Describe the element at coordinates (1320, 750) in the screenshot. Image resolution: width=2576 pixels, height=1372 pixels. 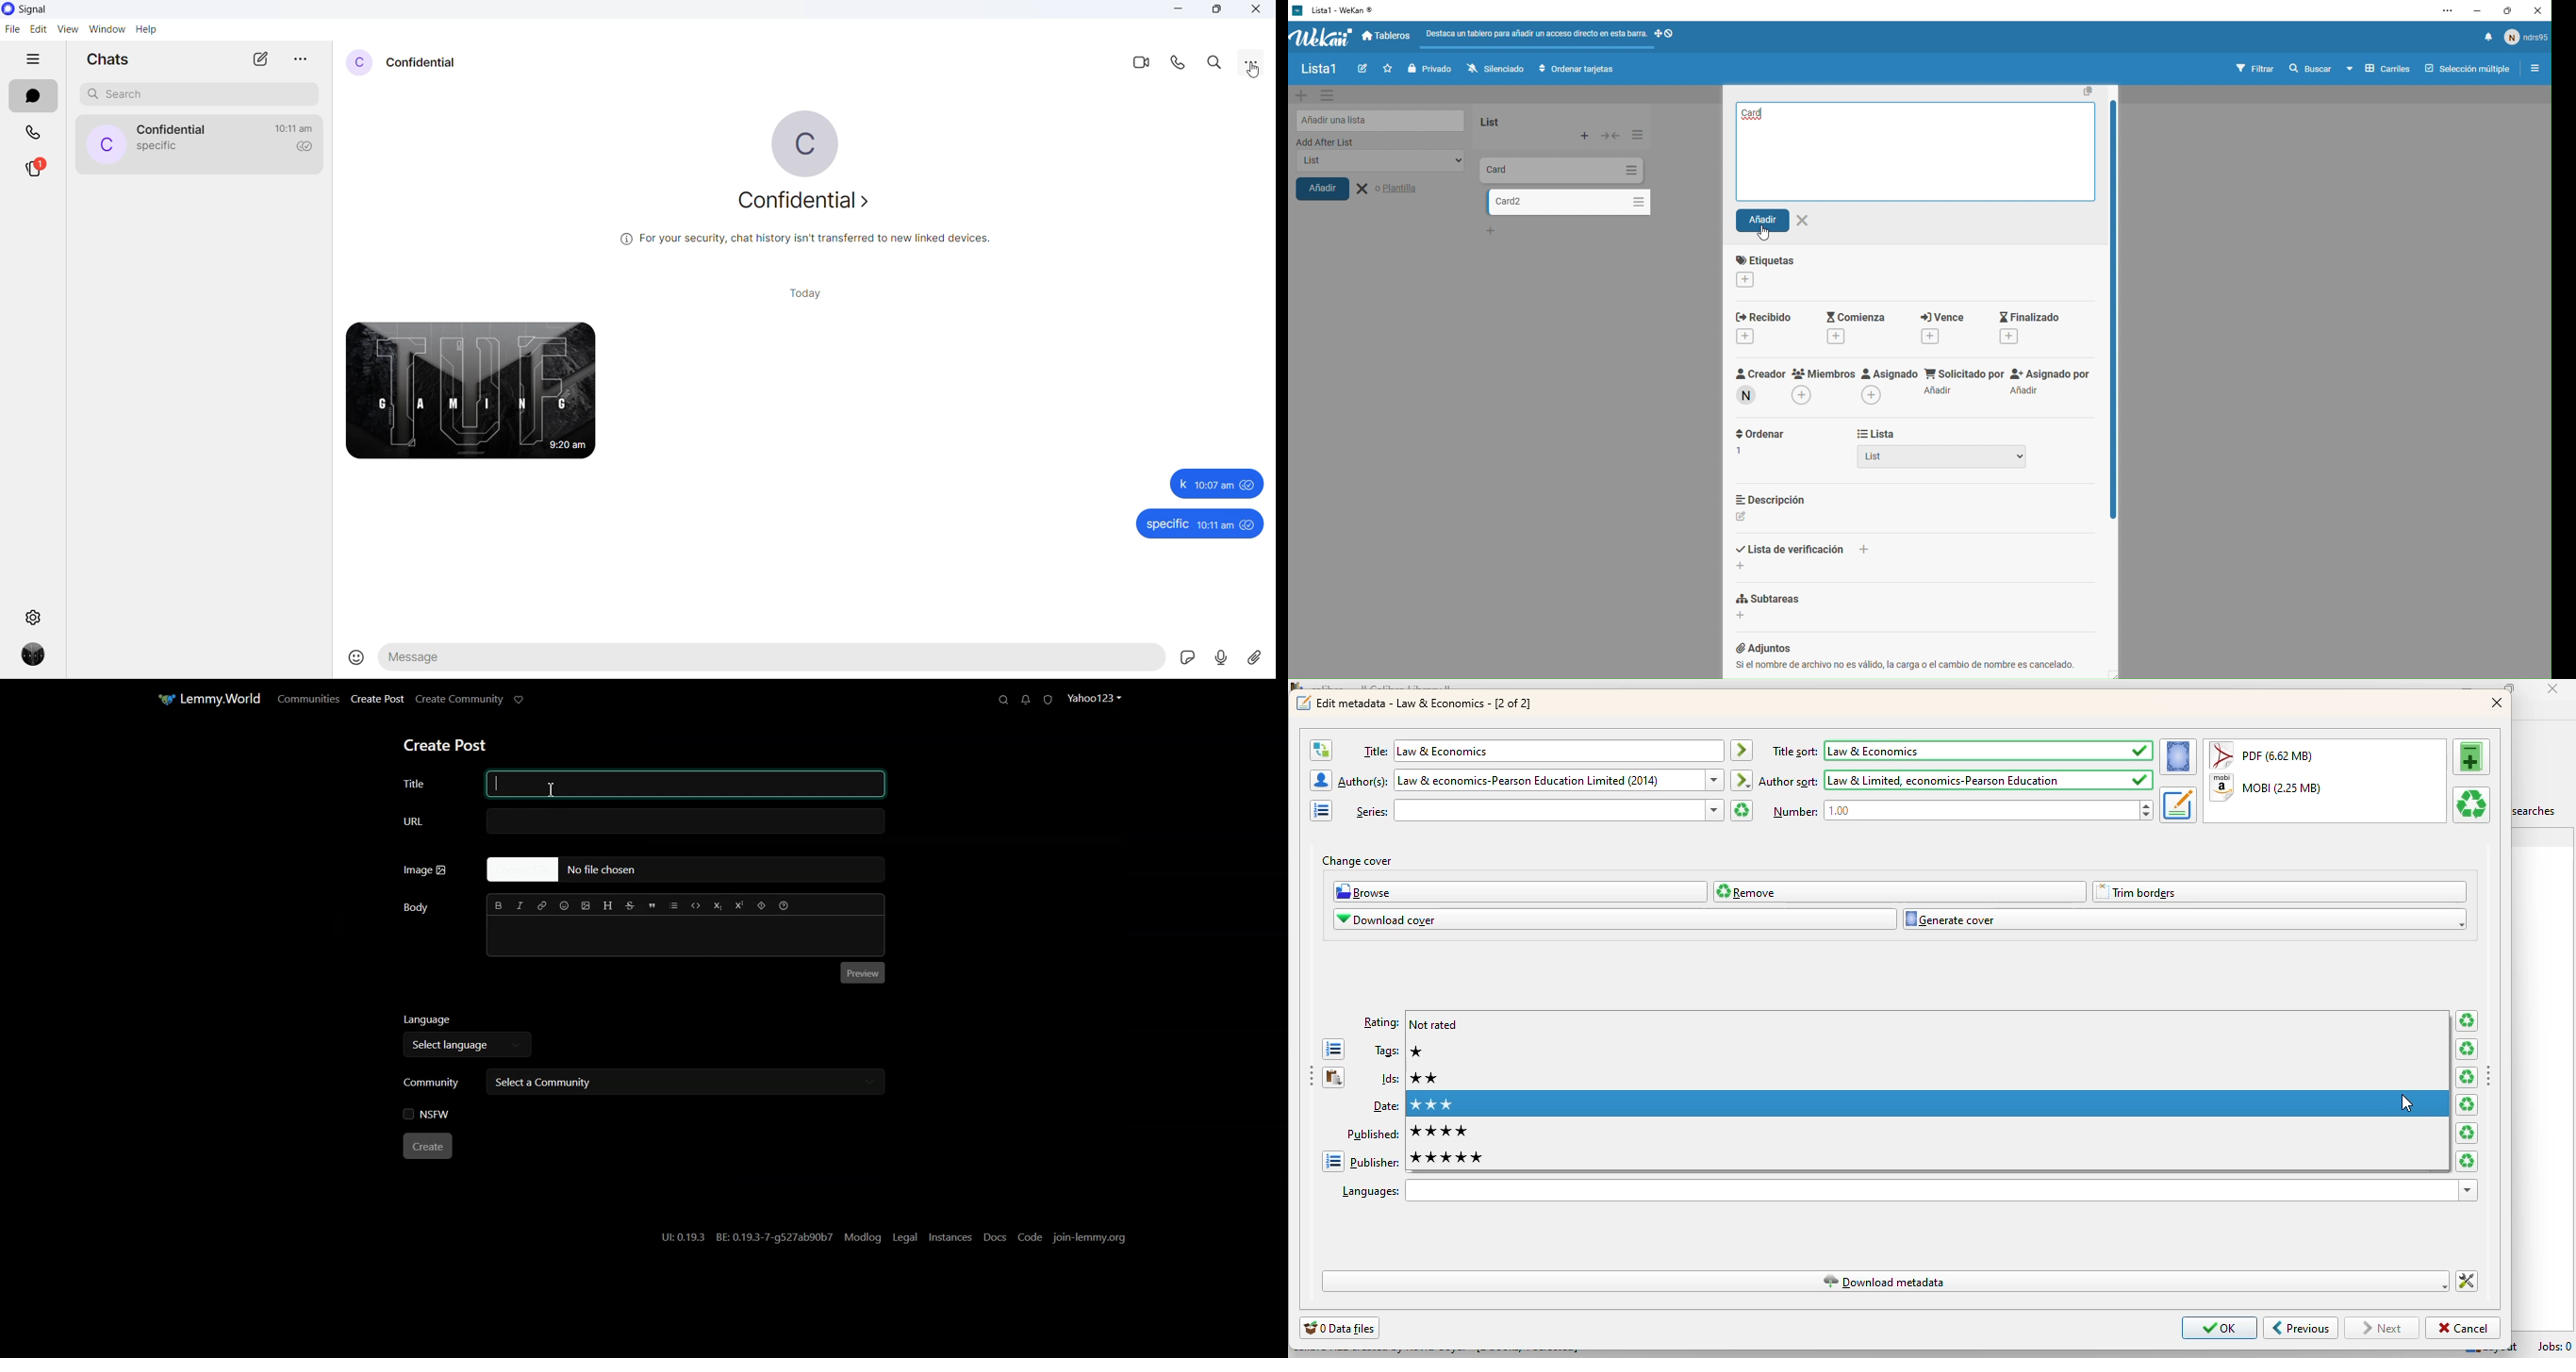
I see `swap the author and title` at that location.